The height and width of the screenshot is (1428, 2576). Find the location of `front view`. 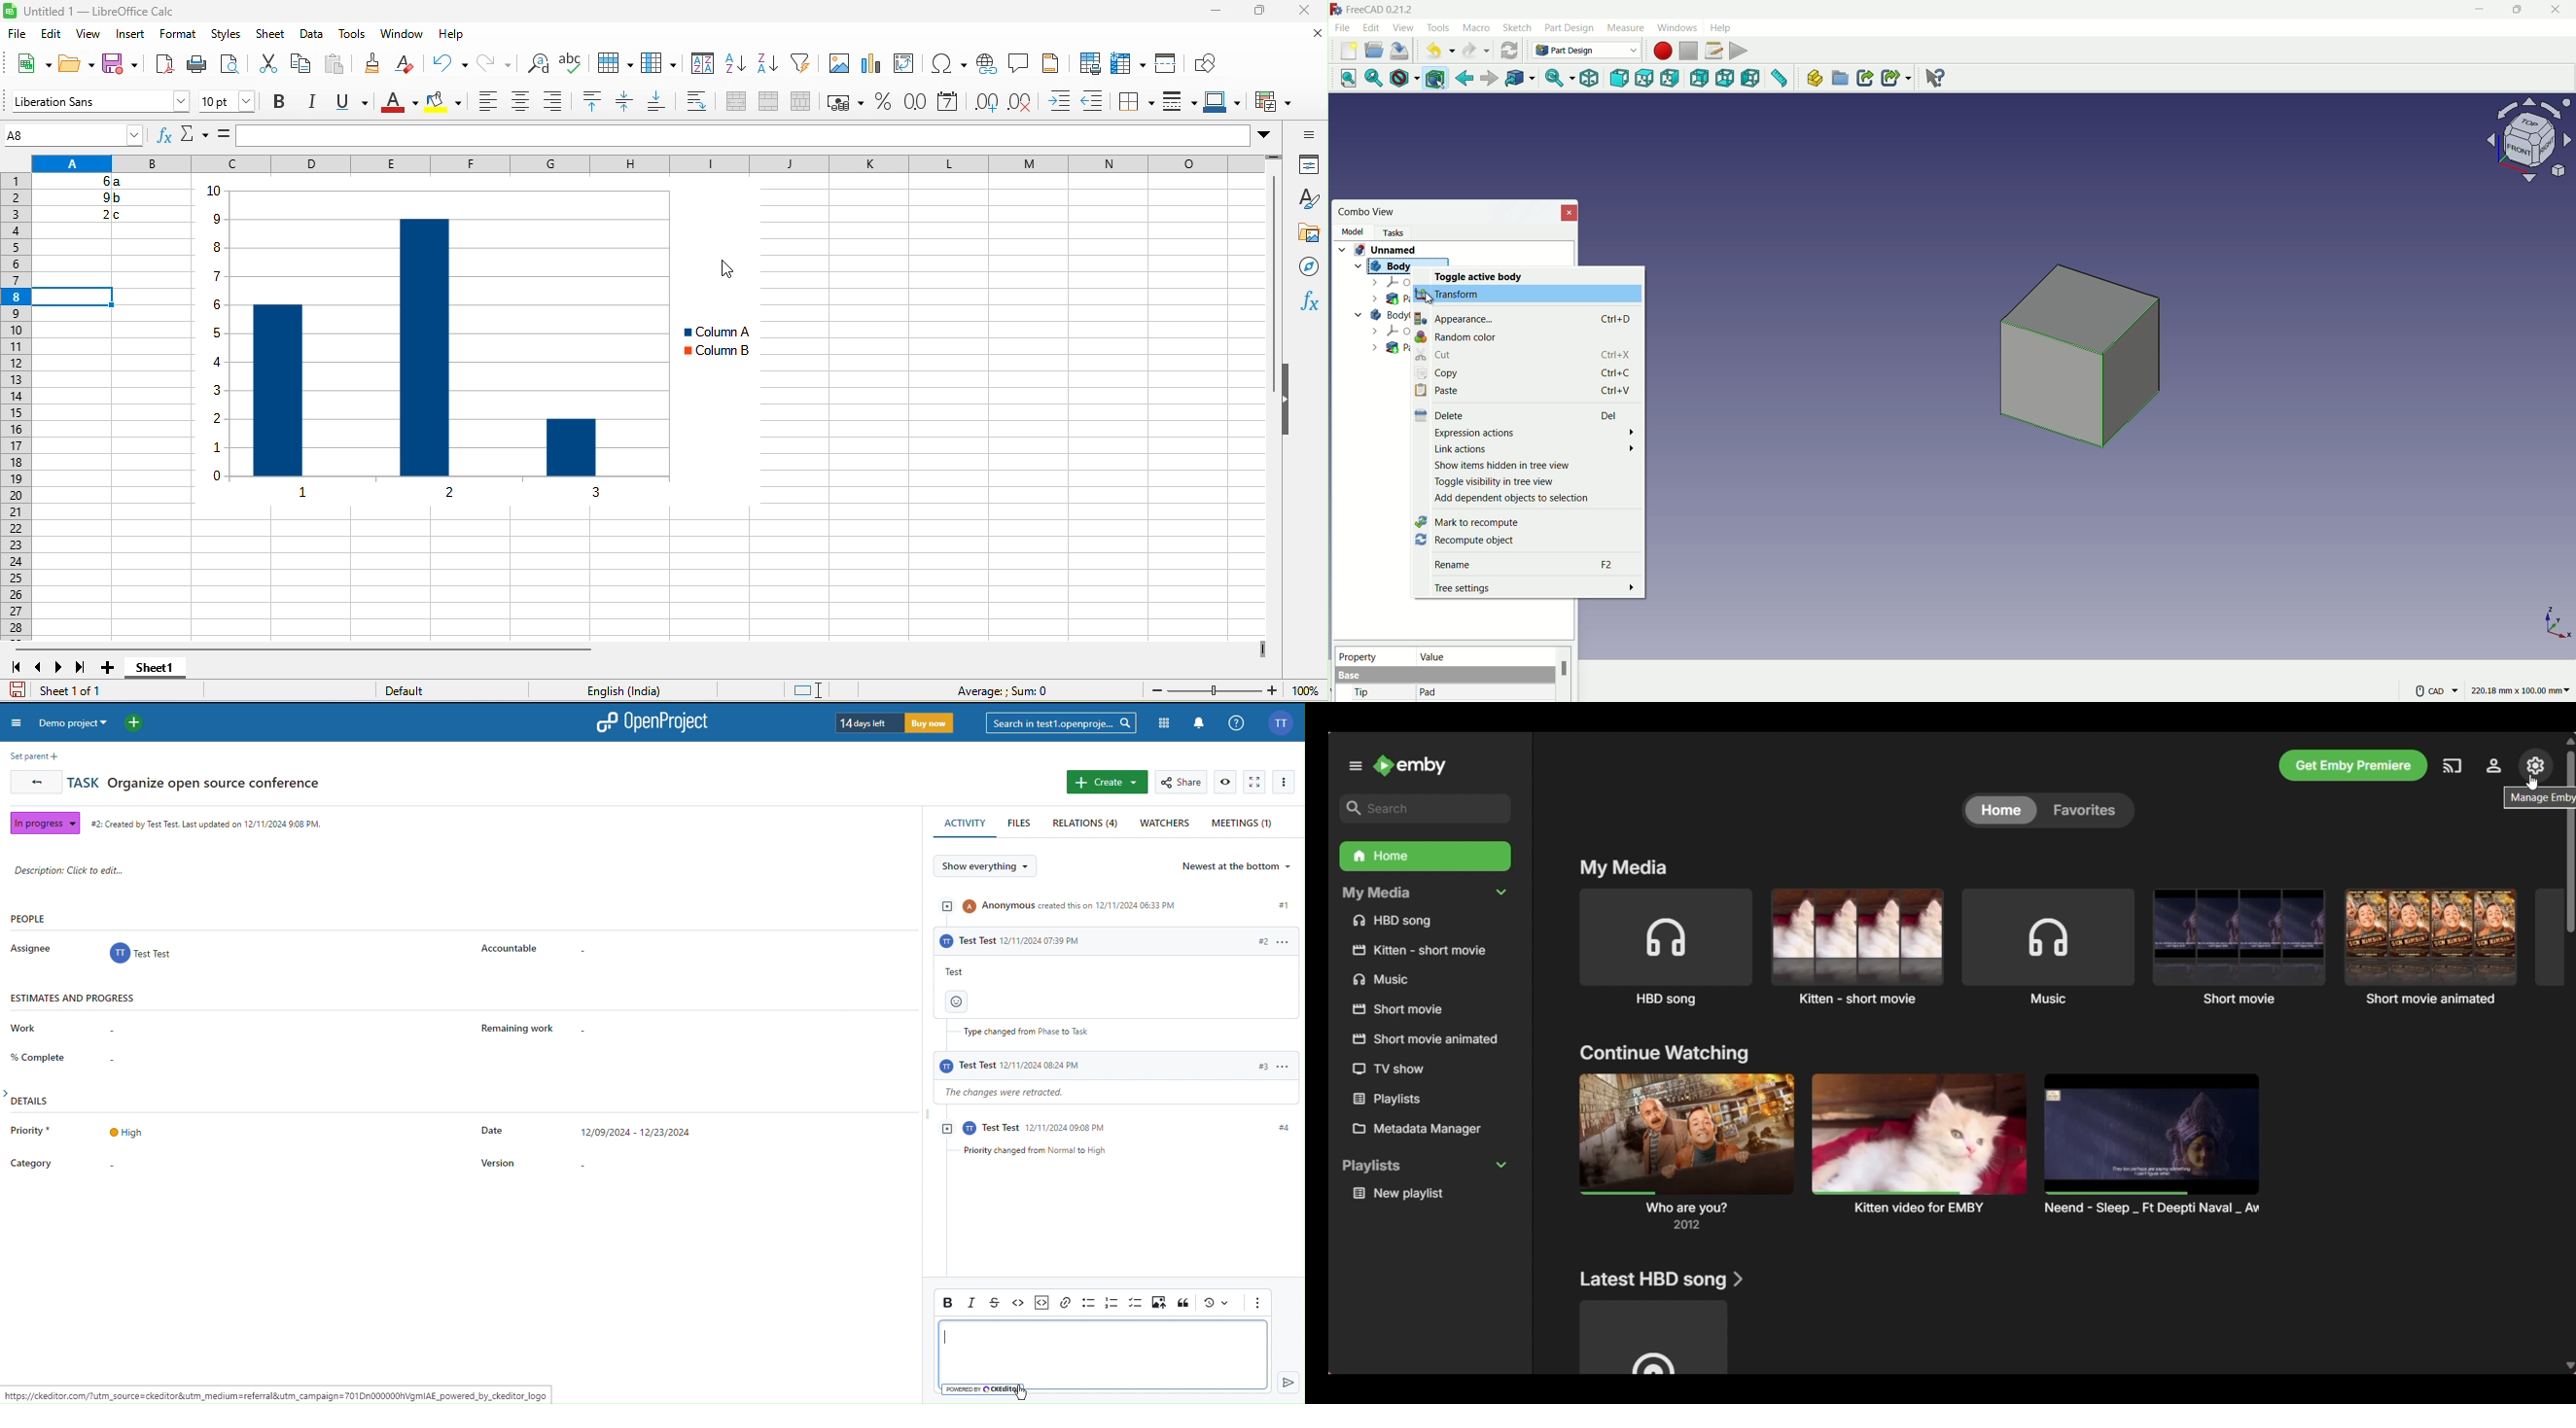

front view is located at coordinates (1621, 79).